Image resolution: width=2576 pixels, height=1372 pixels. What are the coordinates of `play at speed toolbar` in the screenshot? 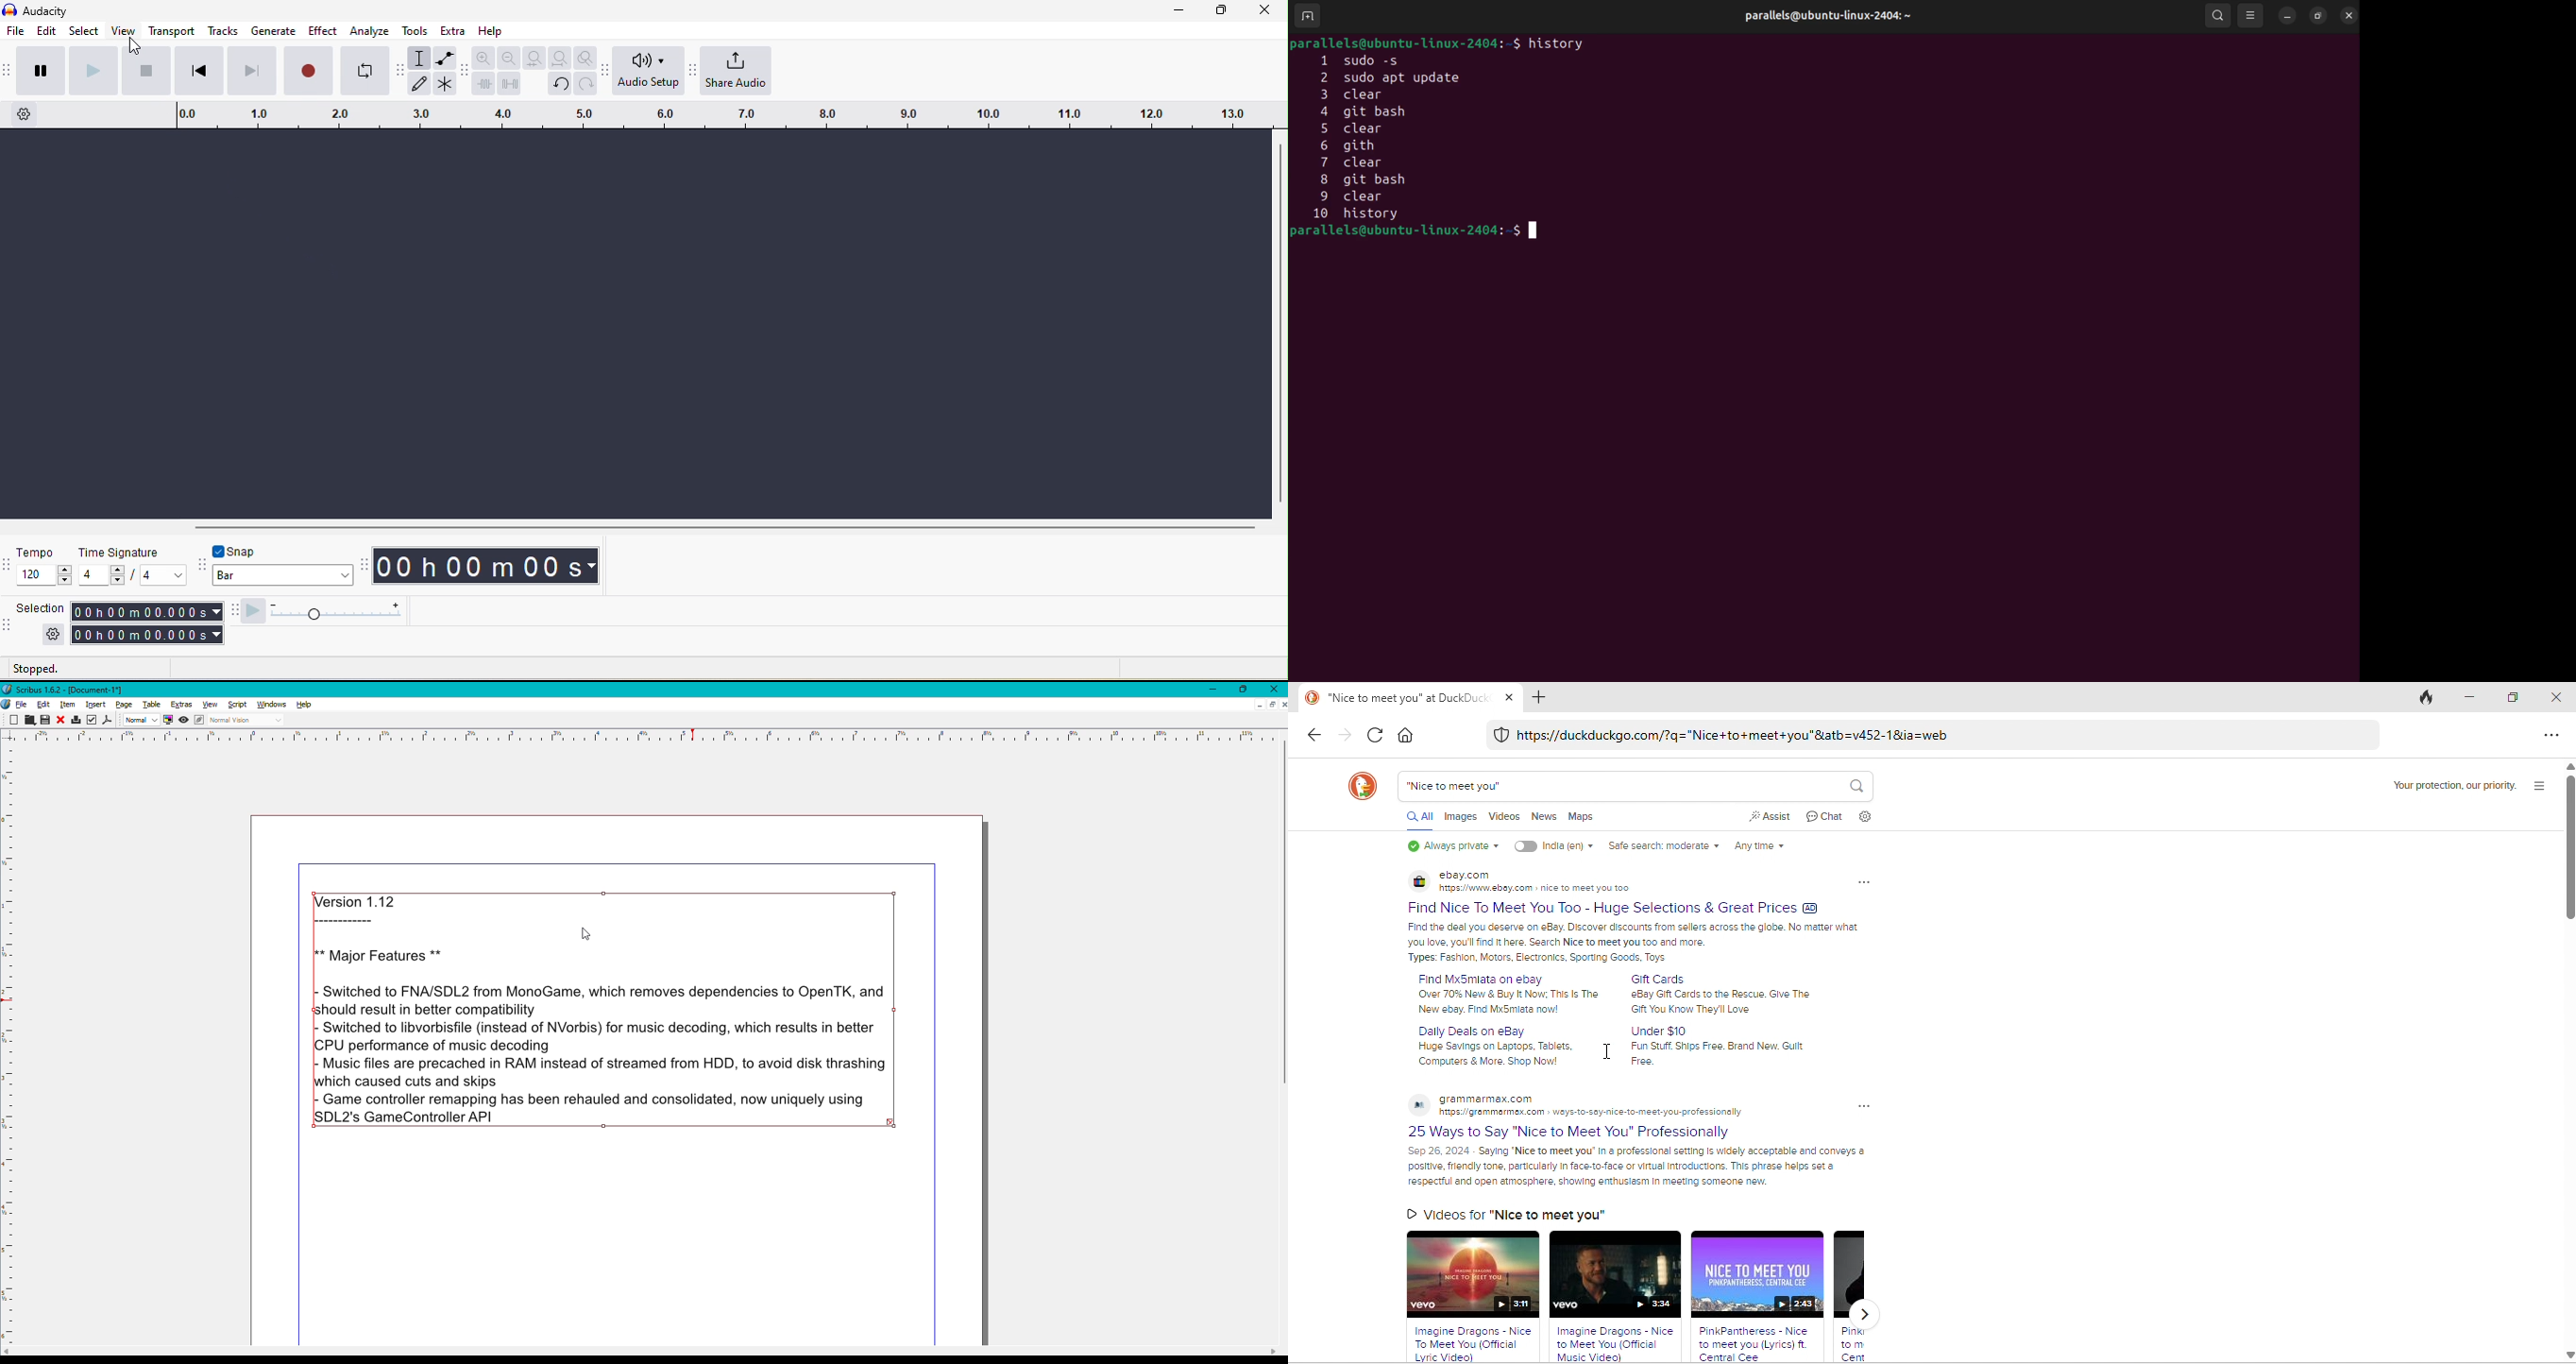 It's located at (232, 612).